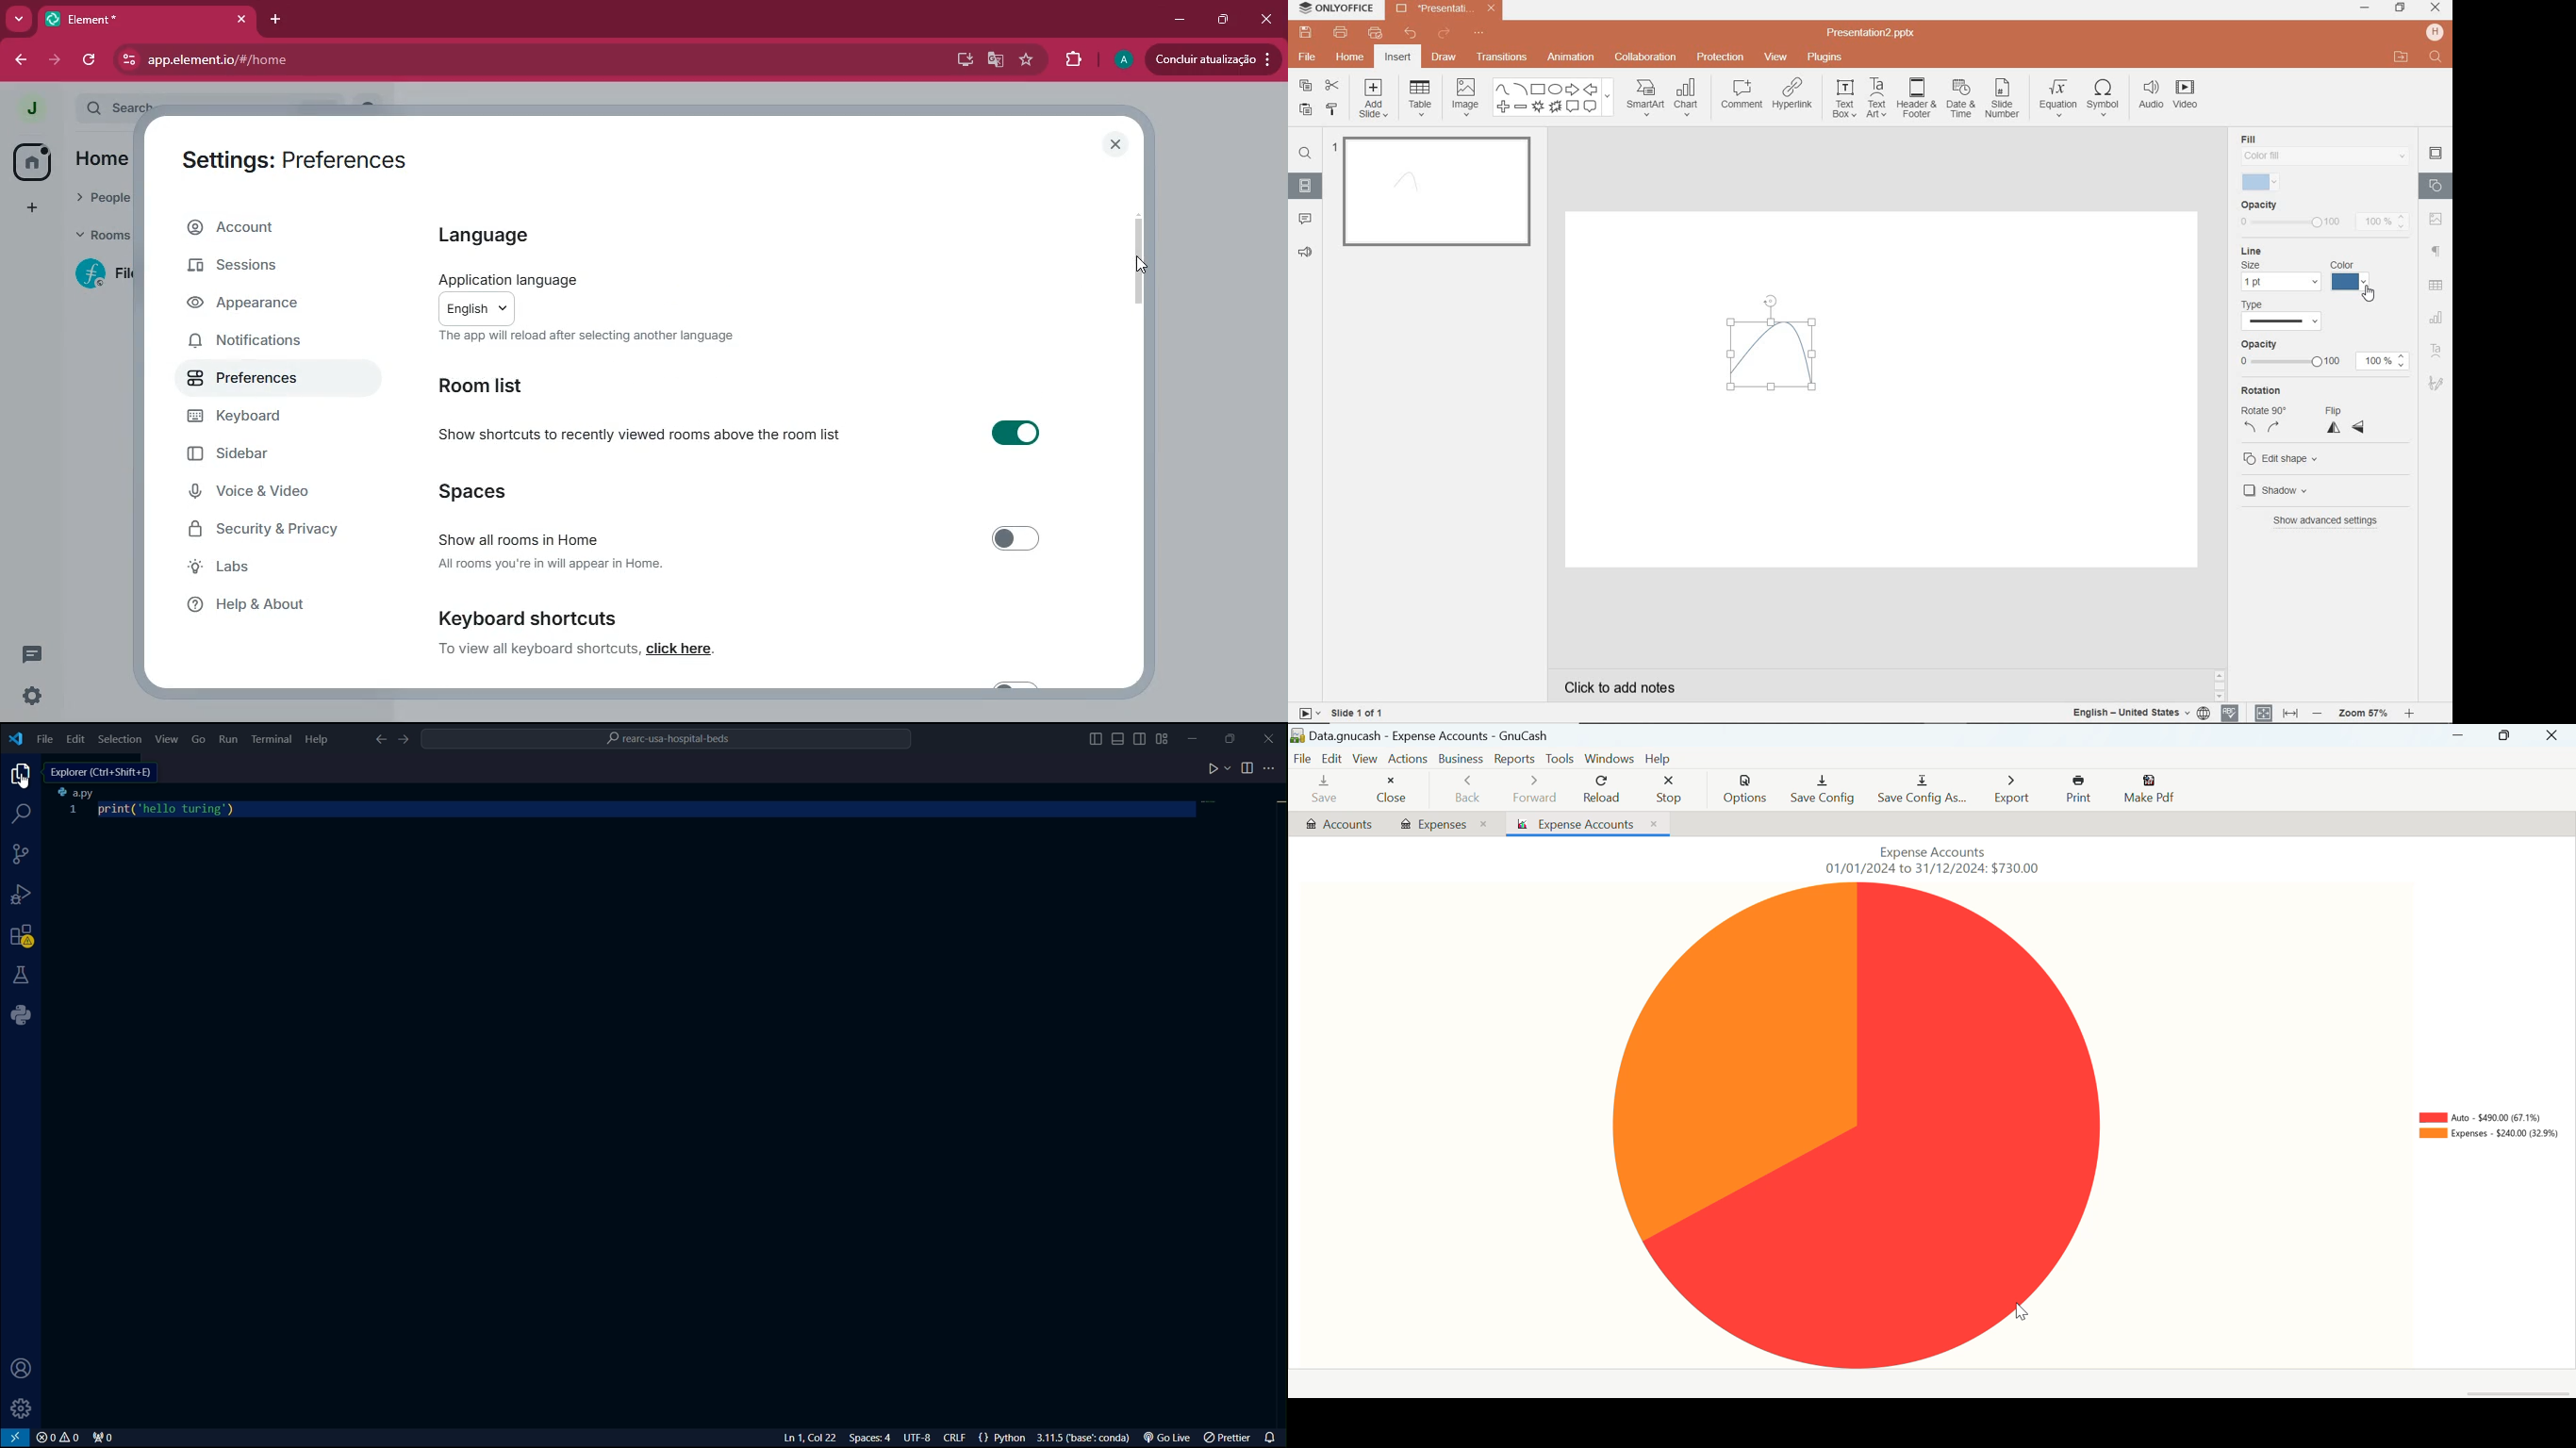 The image size is (2576, 1456). I want to click on SLIDE SETTINGS, so click(2437, 154).